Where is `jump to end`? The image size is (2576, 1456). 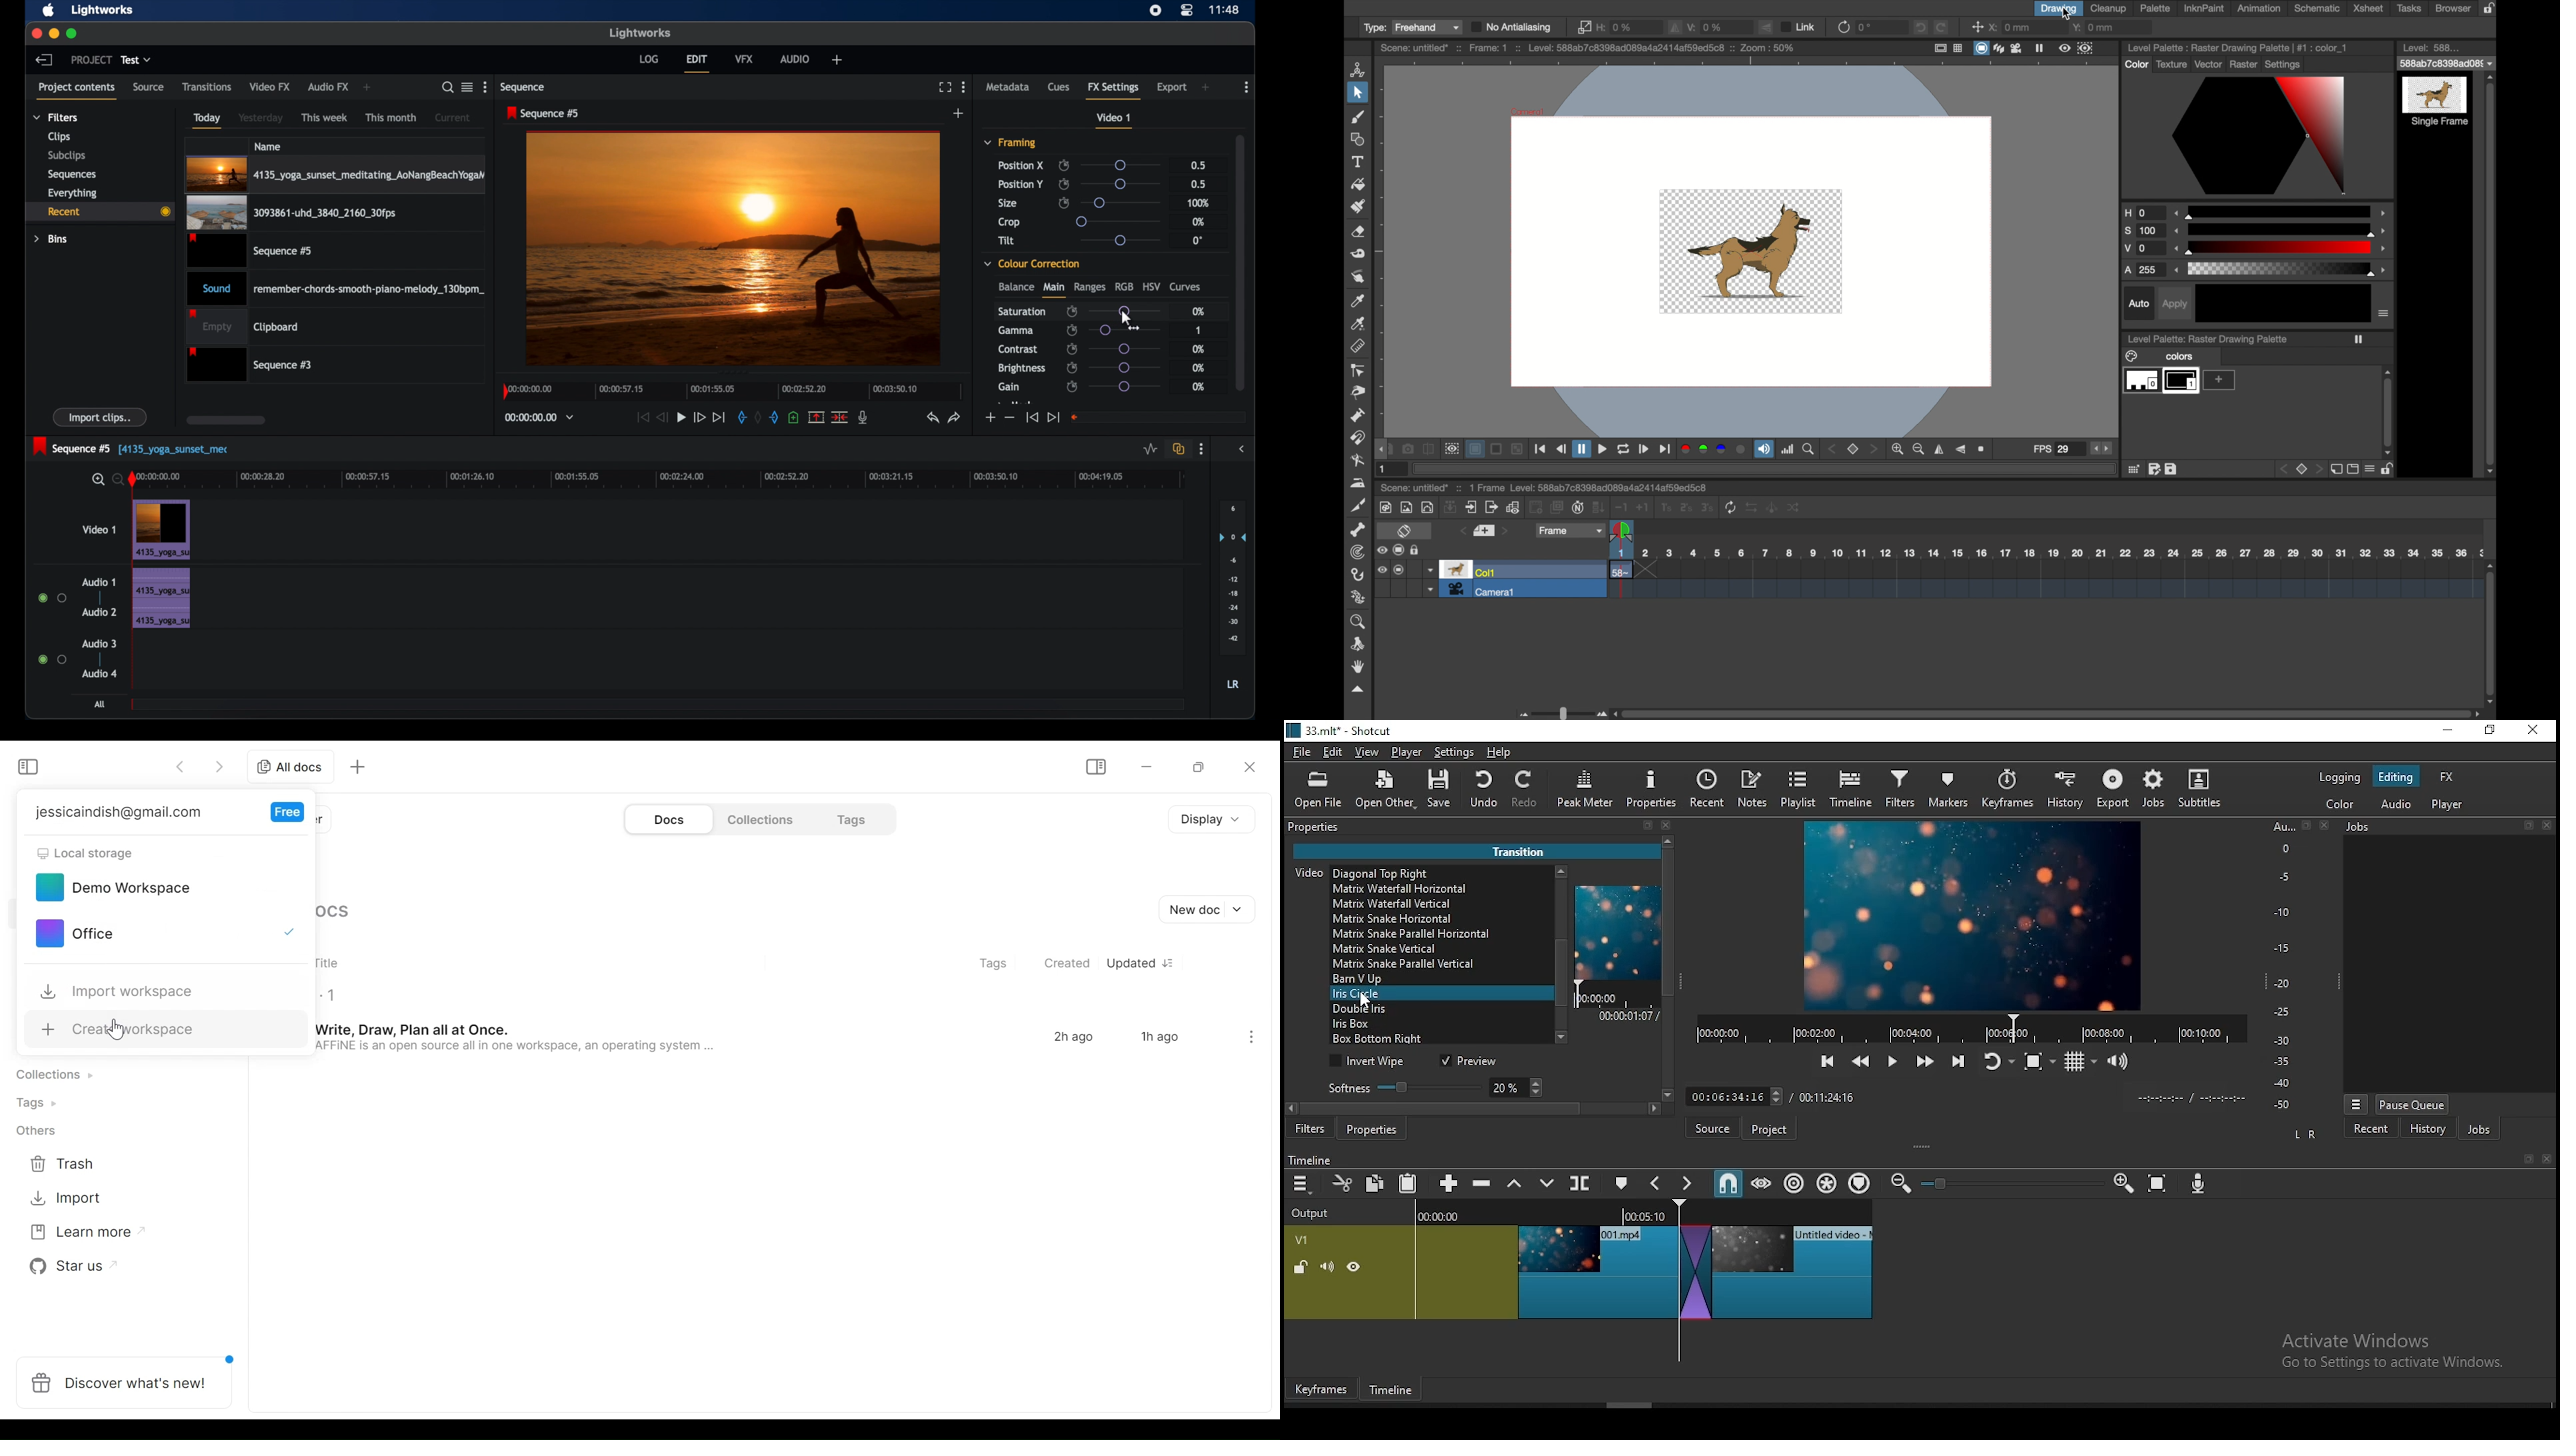
jump to end is located at coordinates (1053, 417).